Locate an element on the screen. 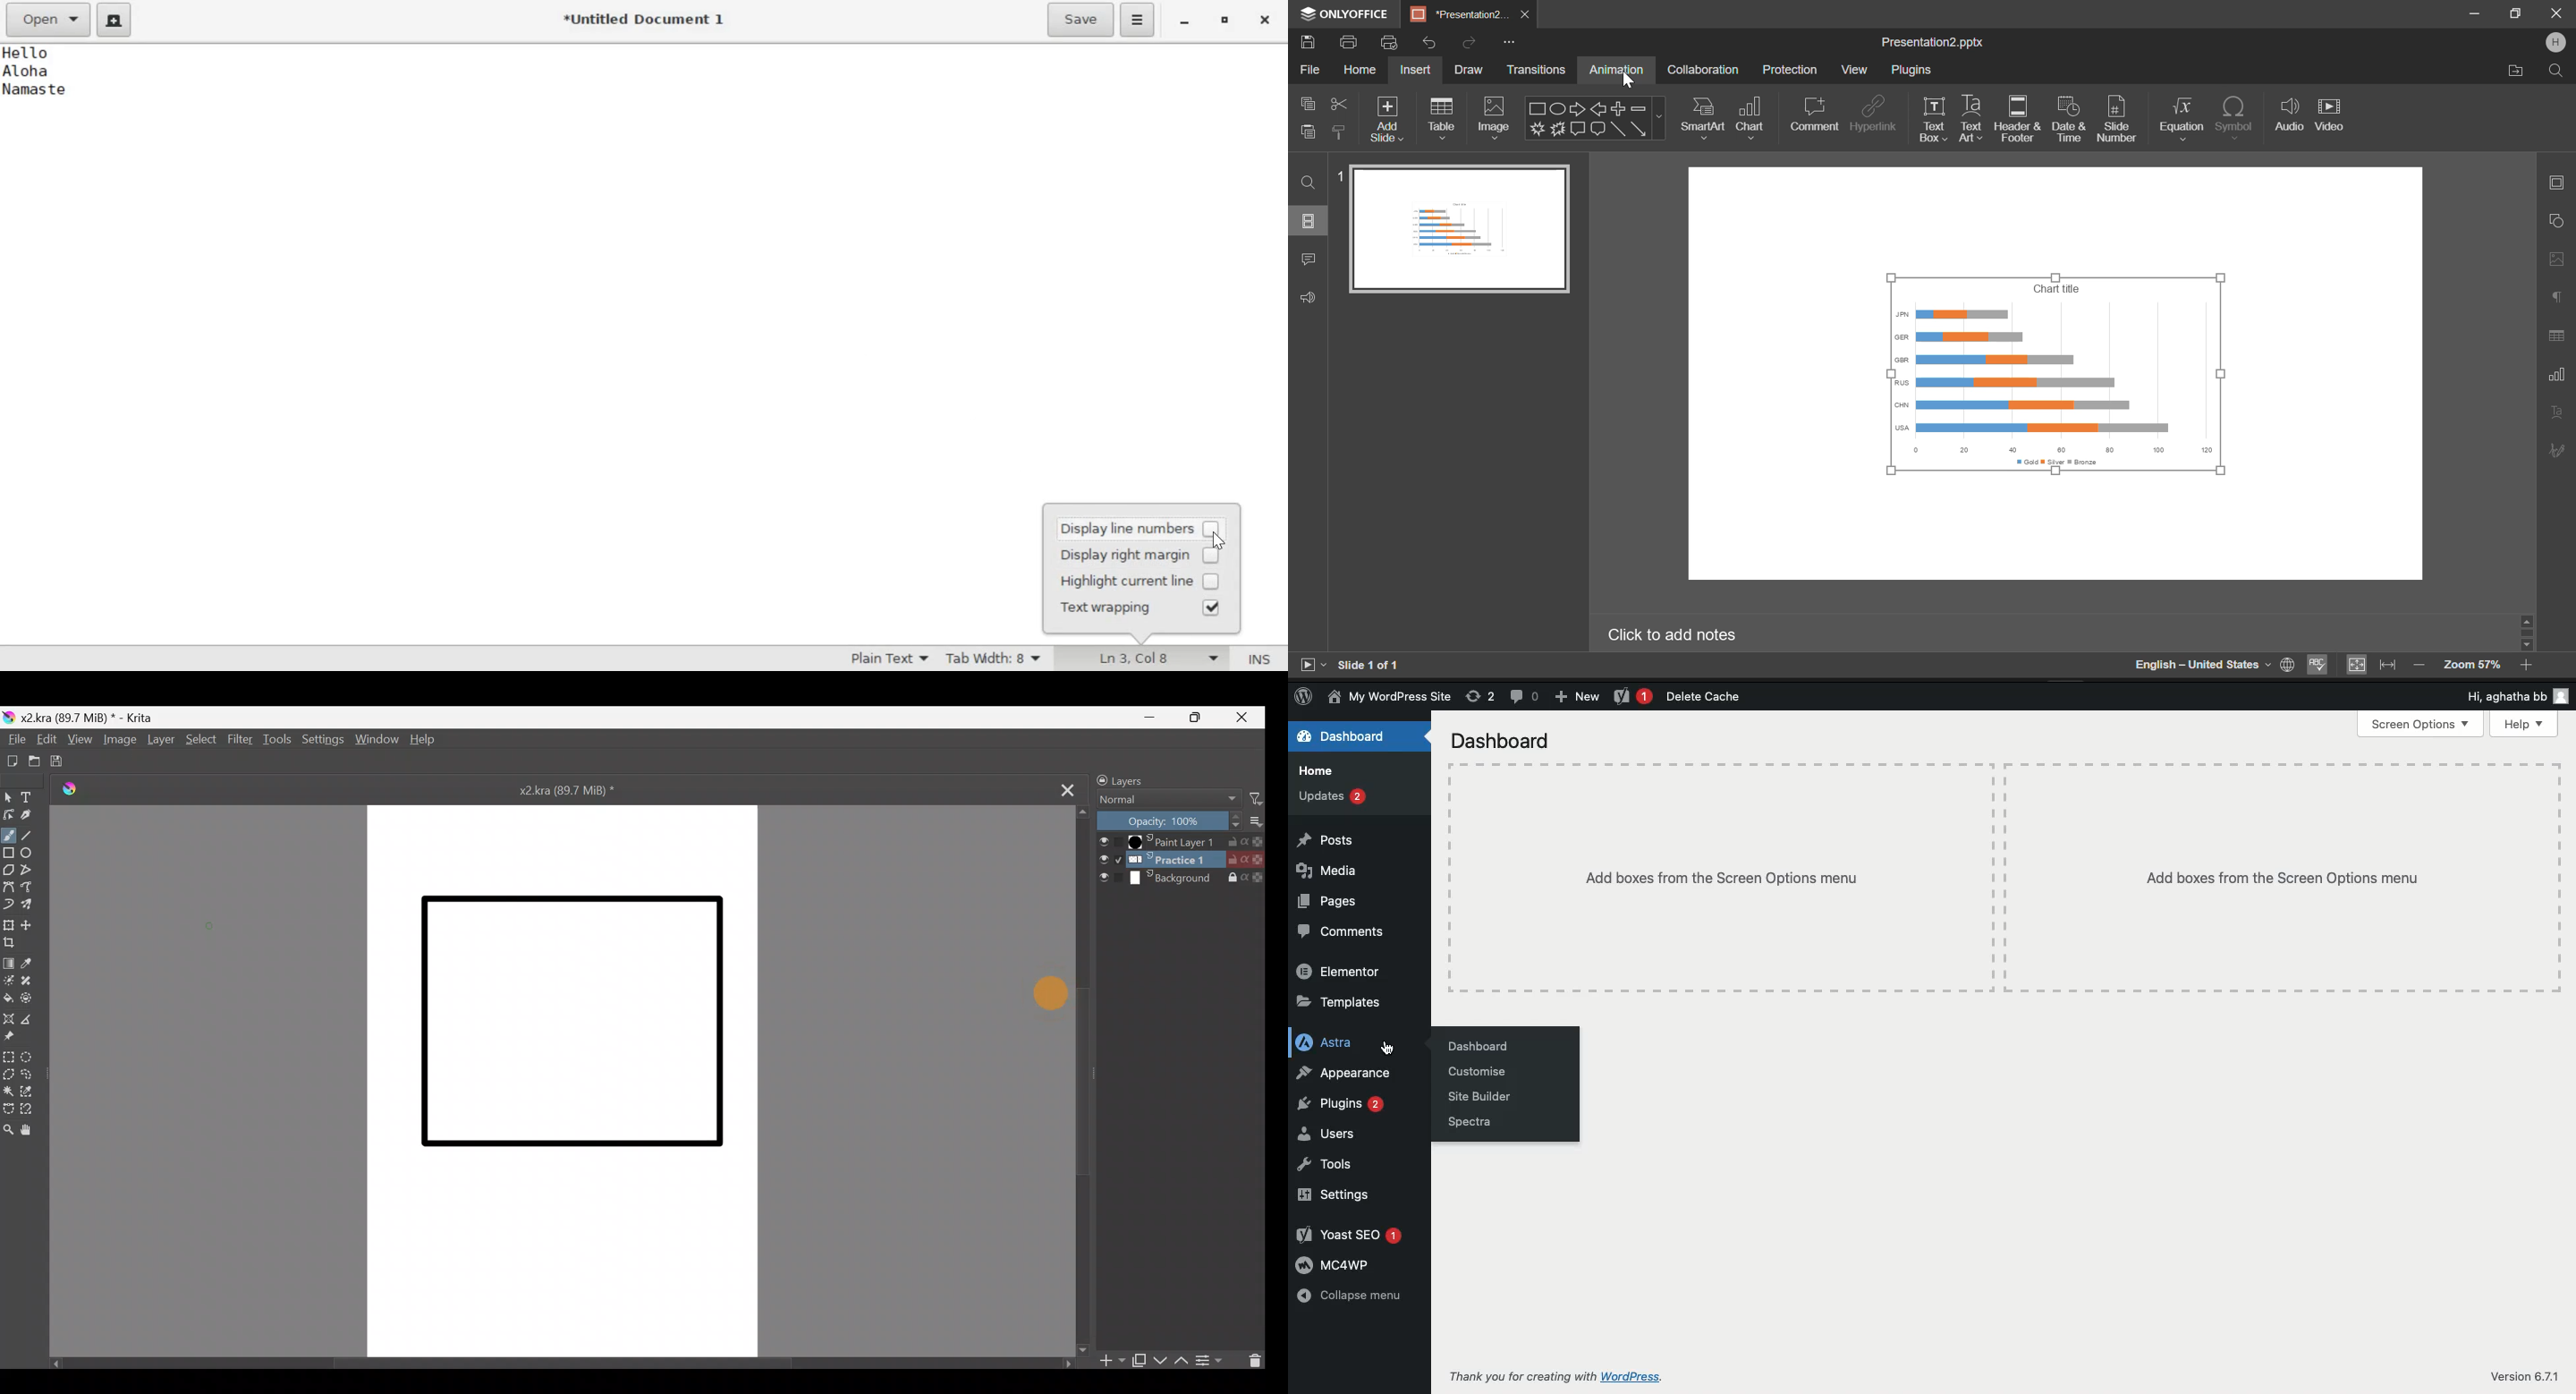  Users is located at coordinates (1332, 1134).